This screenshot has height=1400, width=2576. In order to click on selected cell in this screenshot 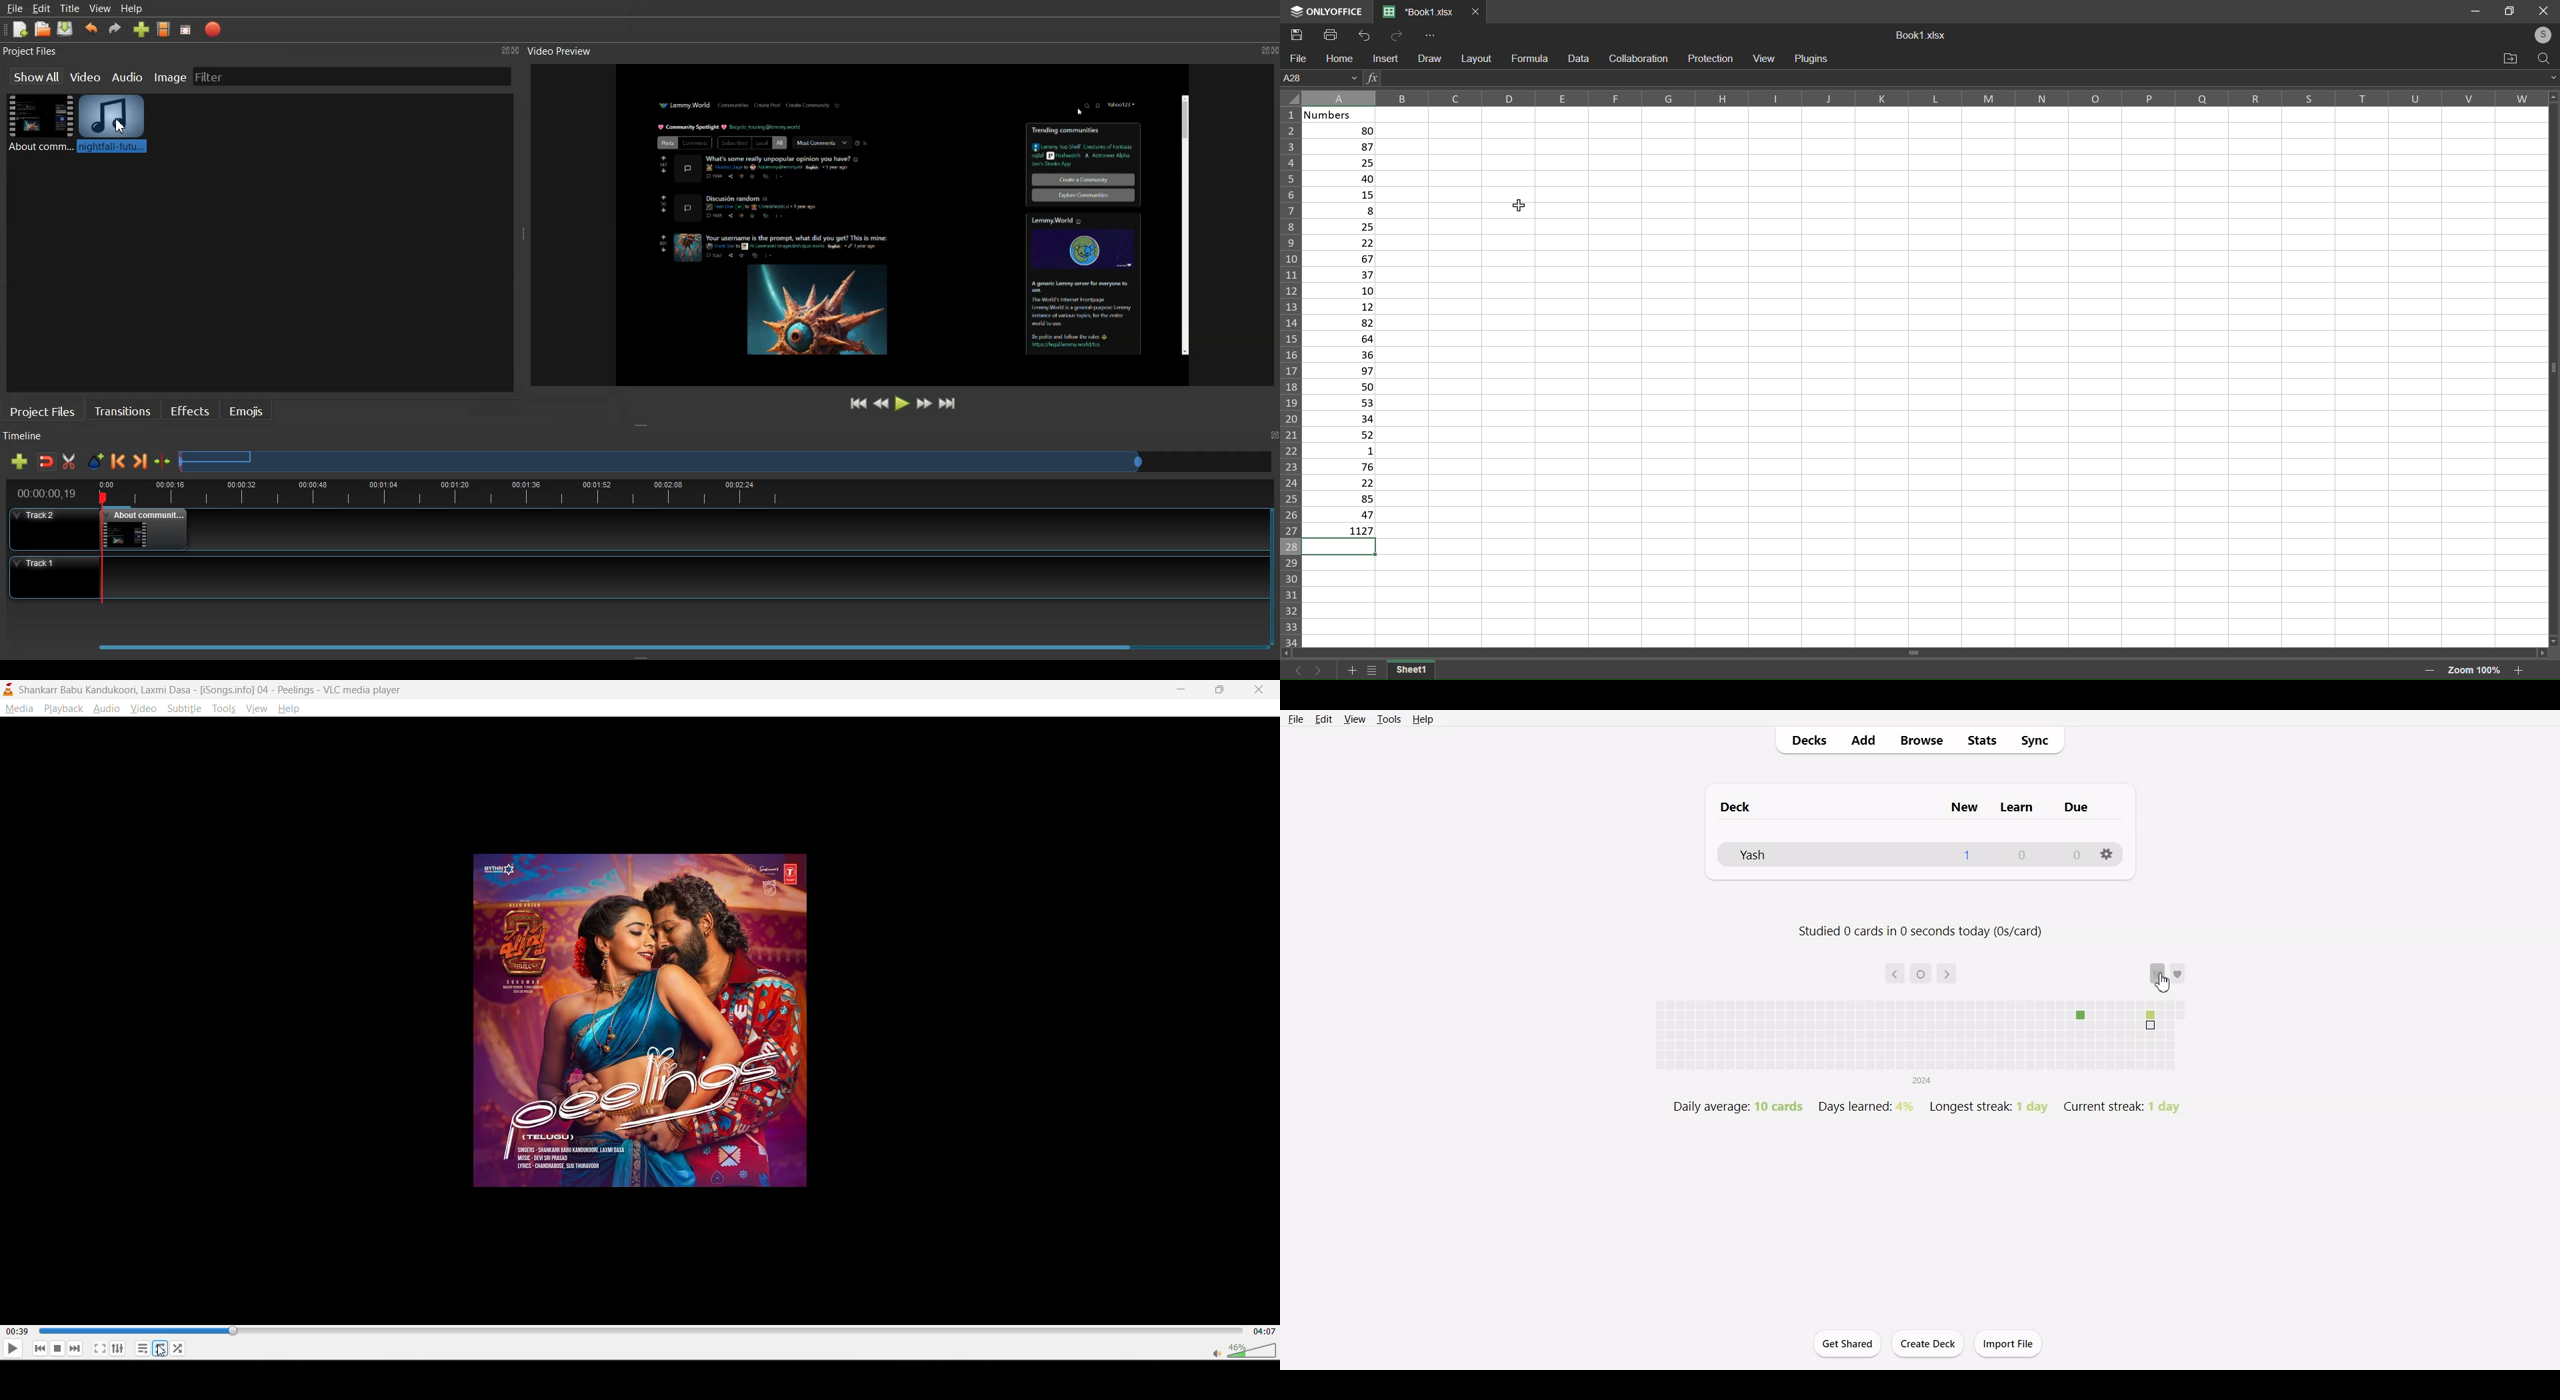, I will do `click(1343, 550)`.